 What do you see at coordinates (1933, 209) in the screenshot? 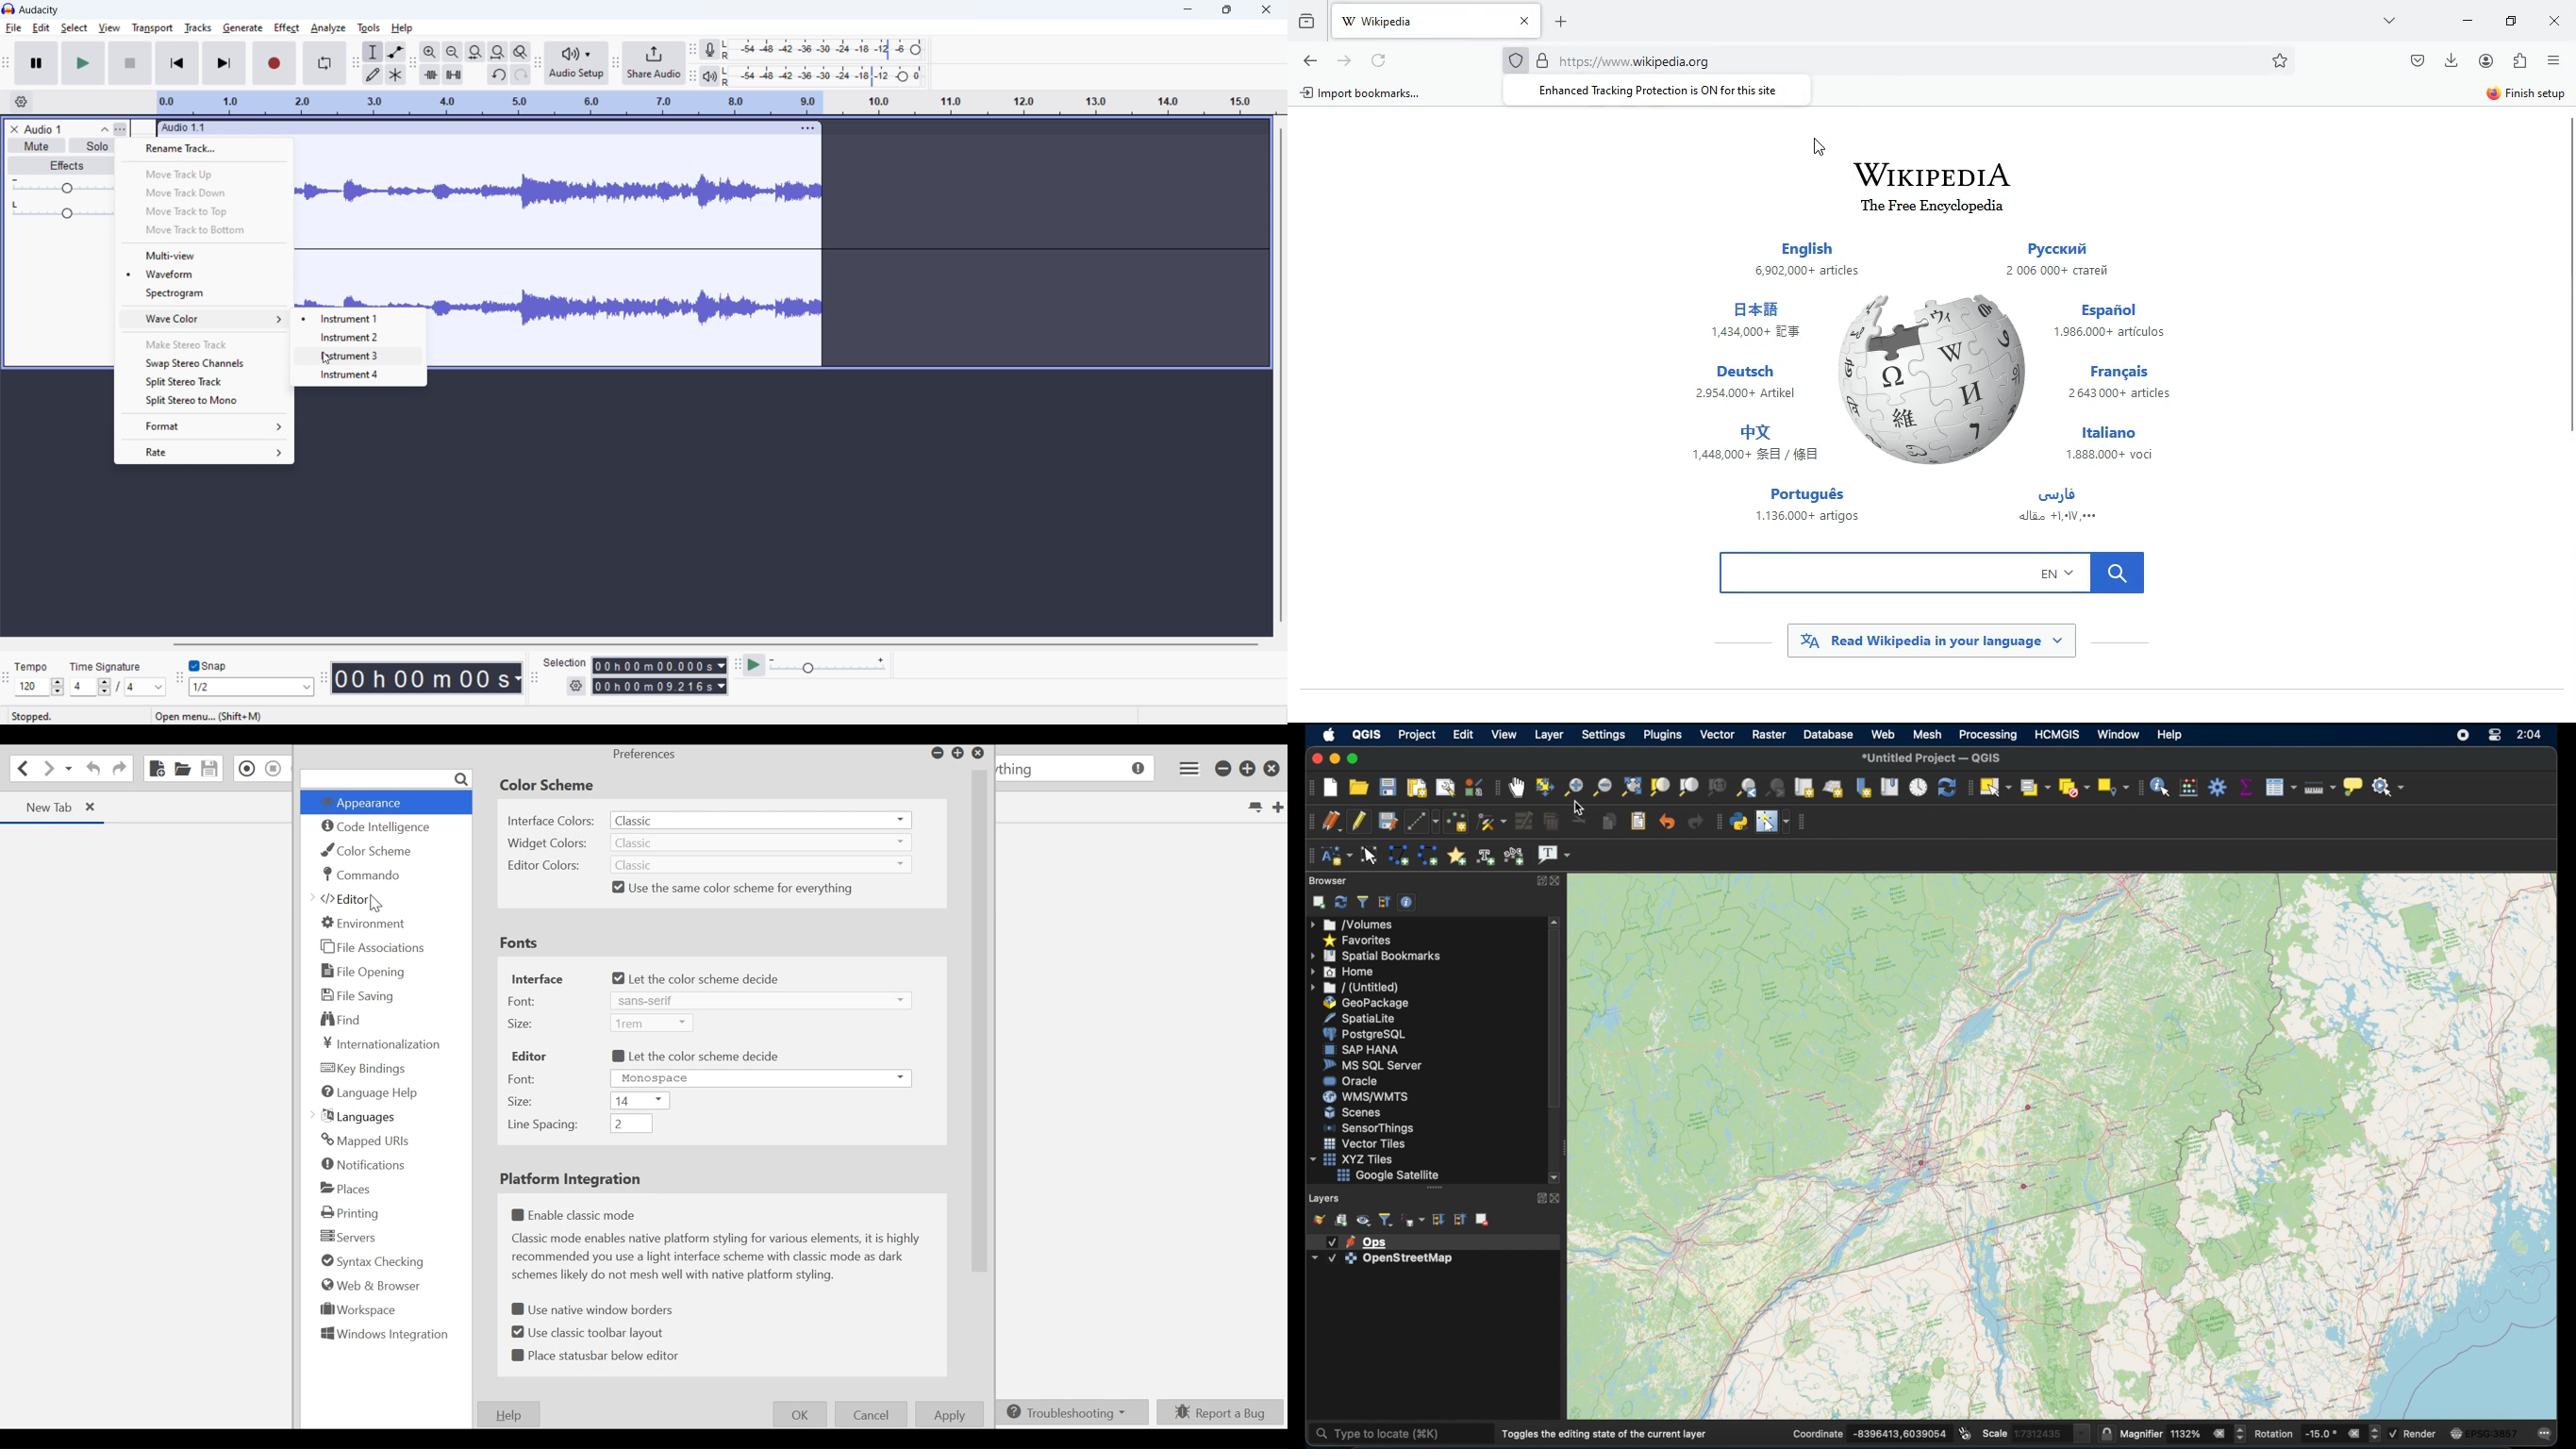
I see `The Free Encyclopedia` at bounding box center [1933, 209].